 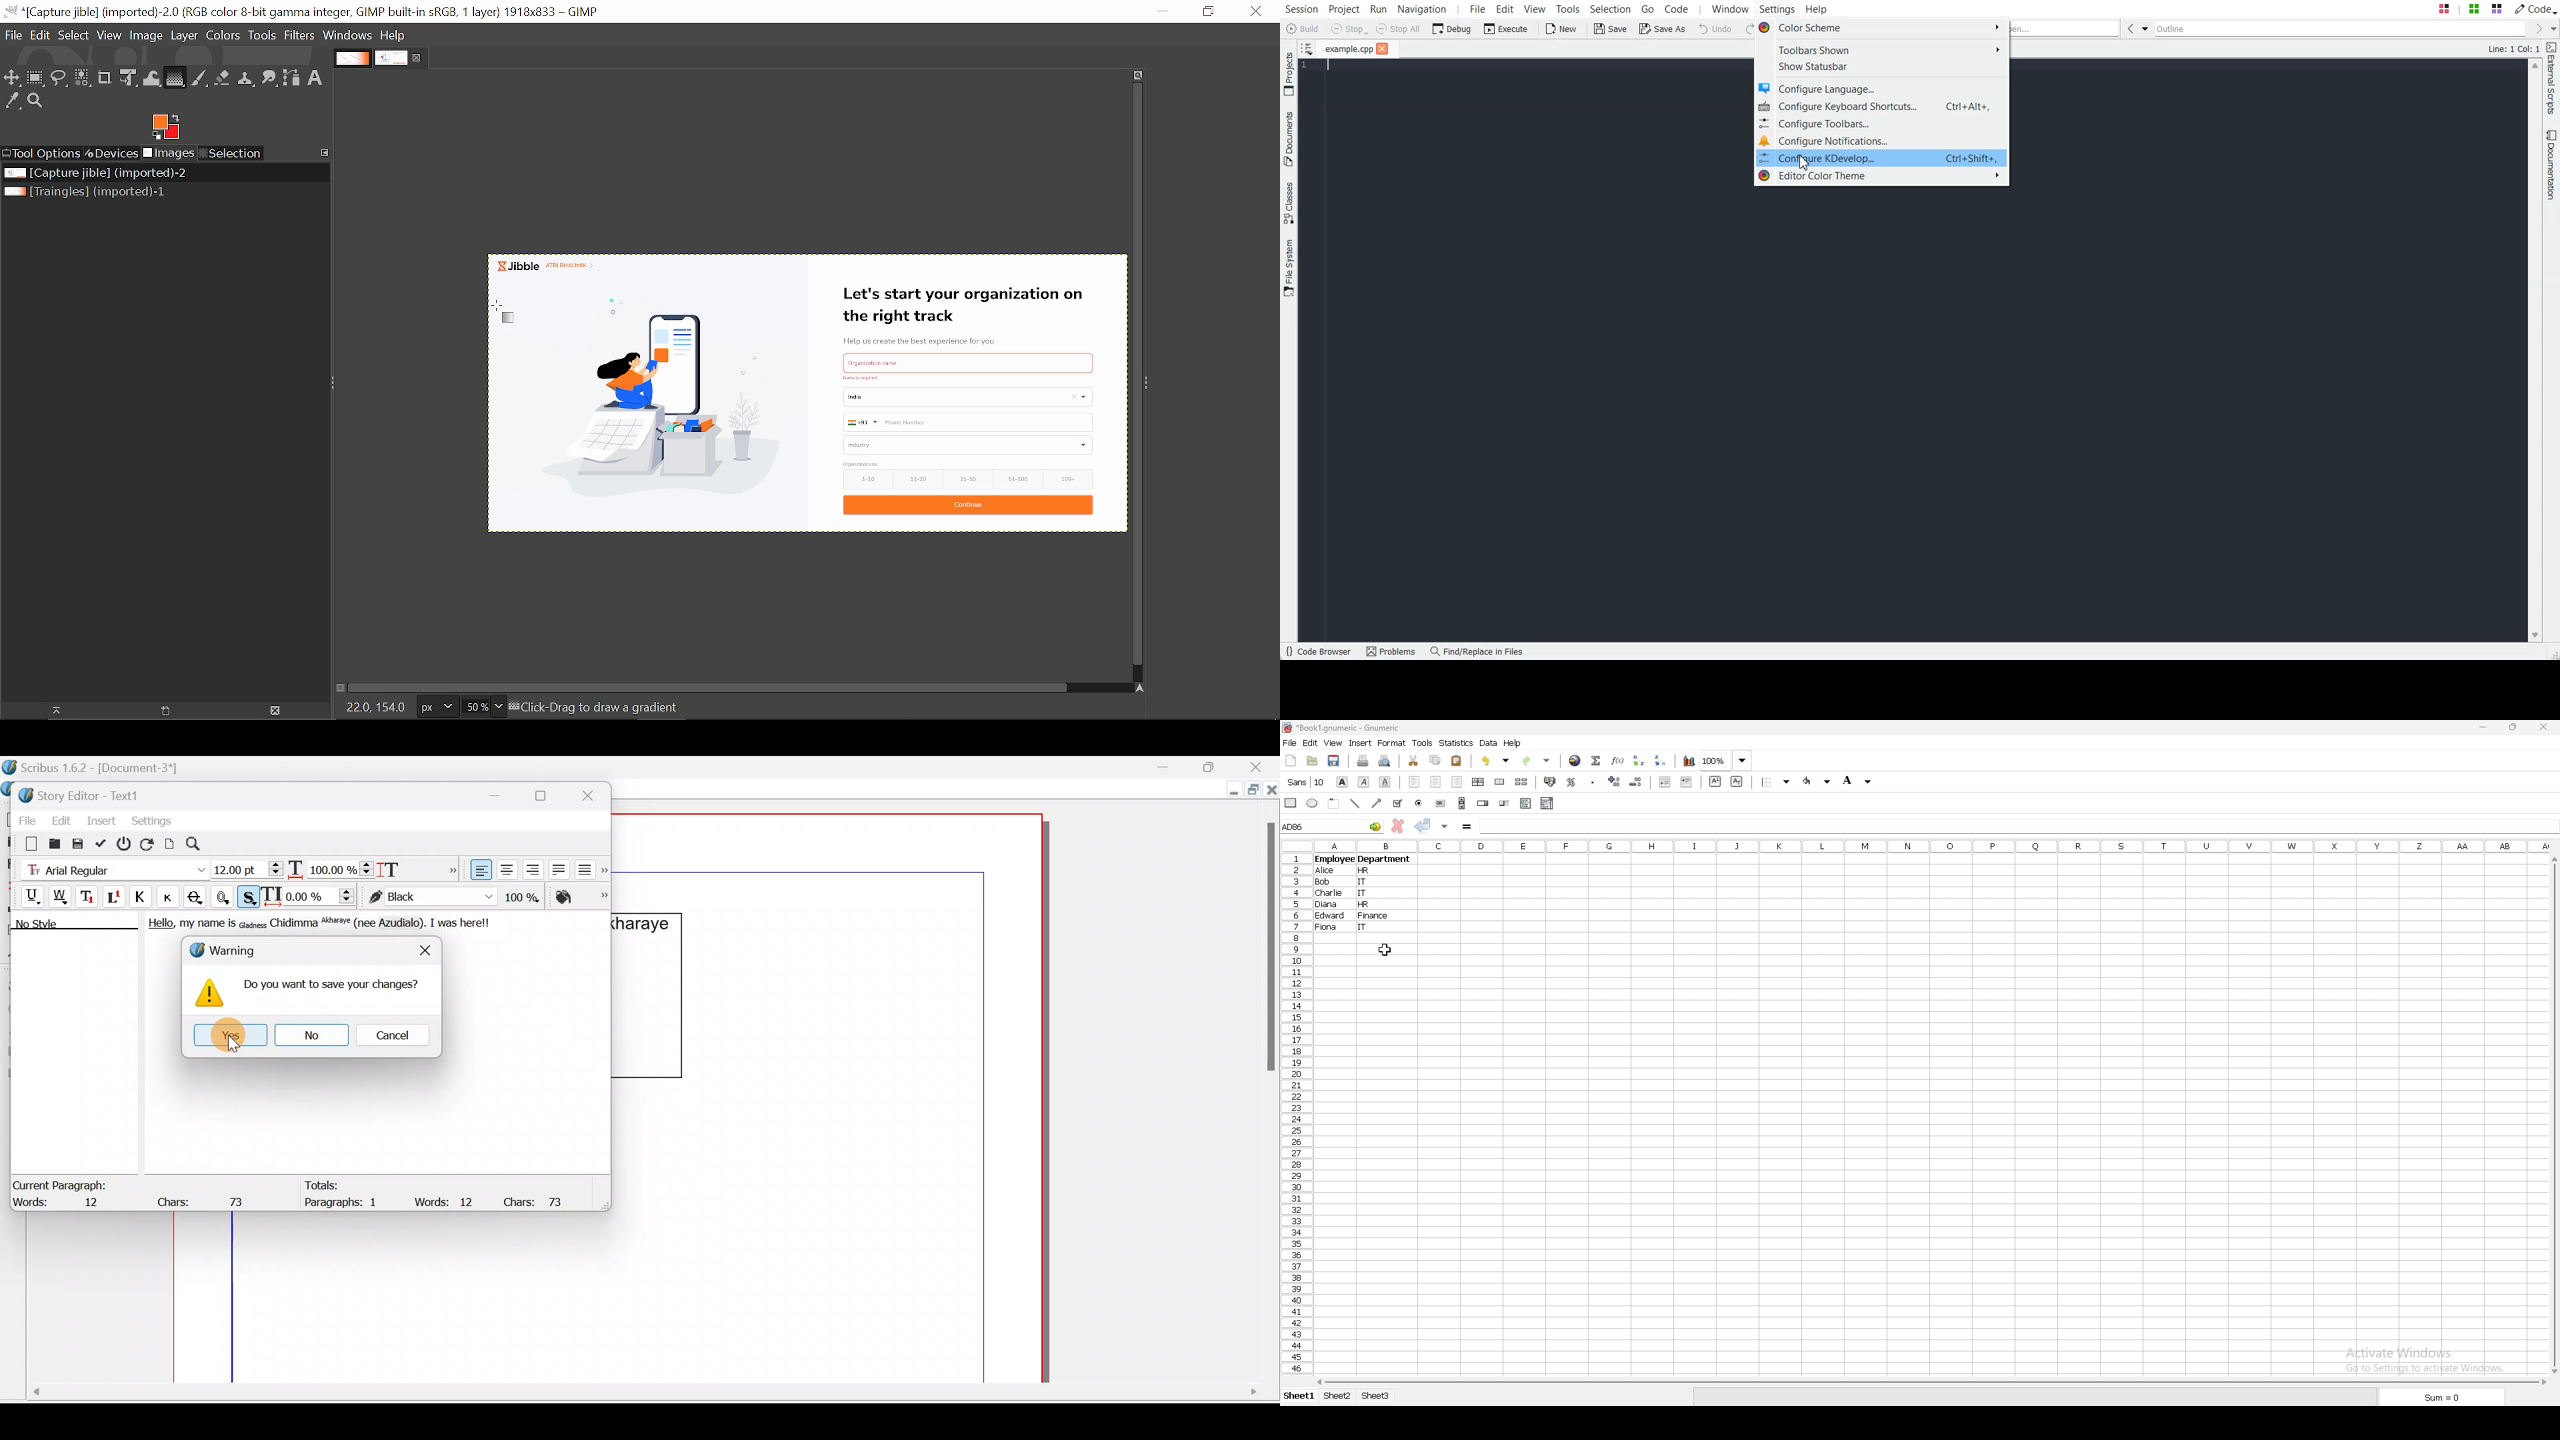 What do you see at coordinates (1385, 781) in the screenshot?
I see `underline` at bounding box center [1385, 781].